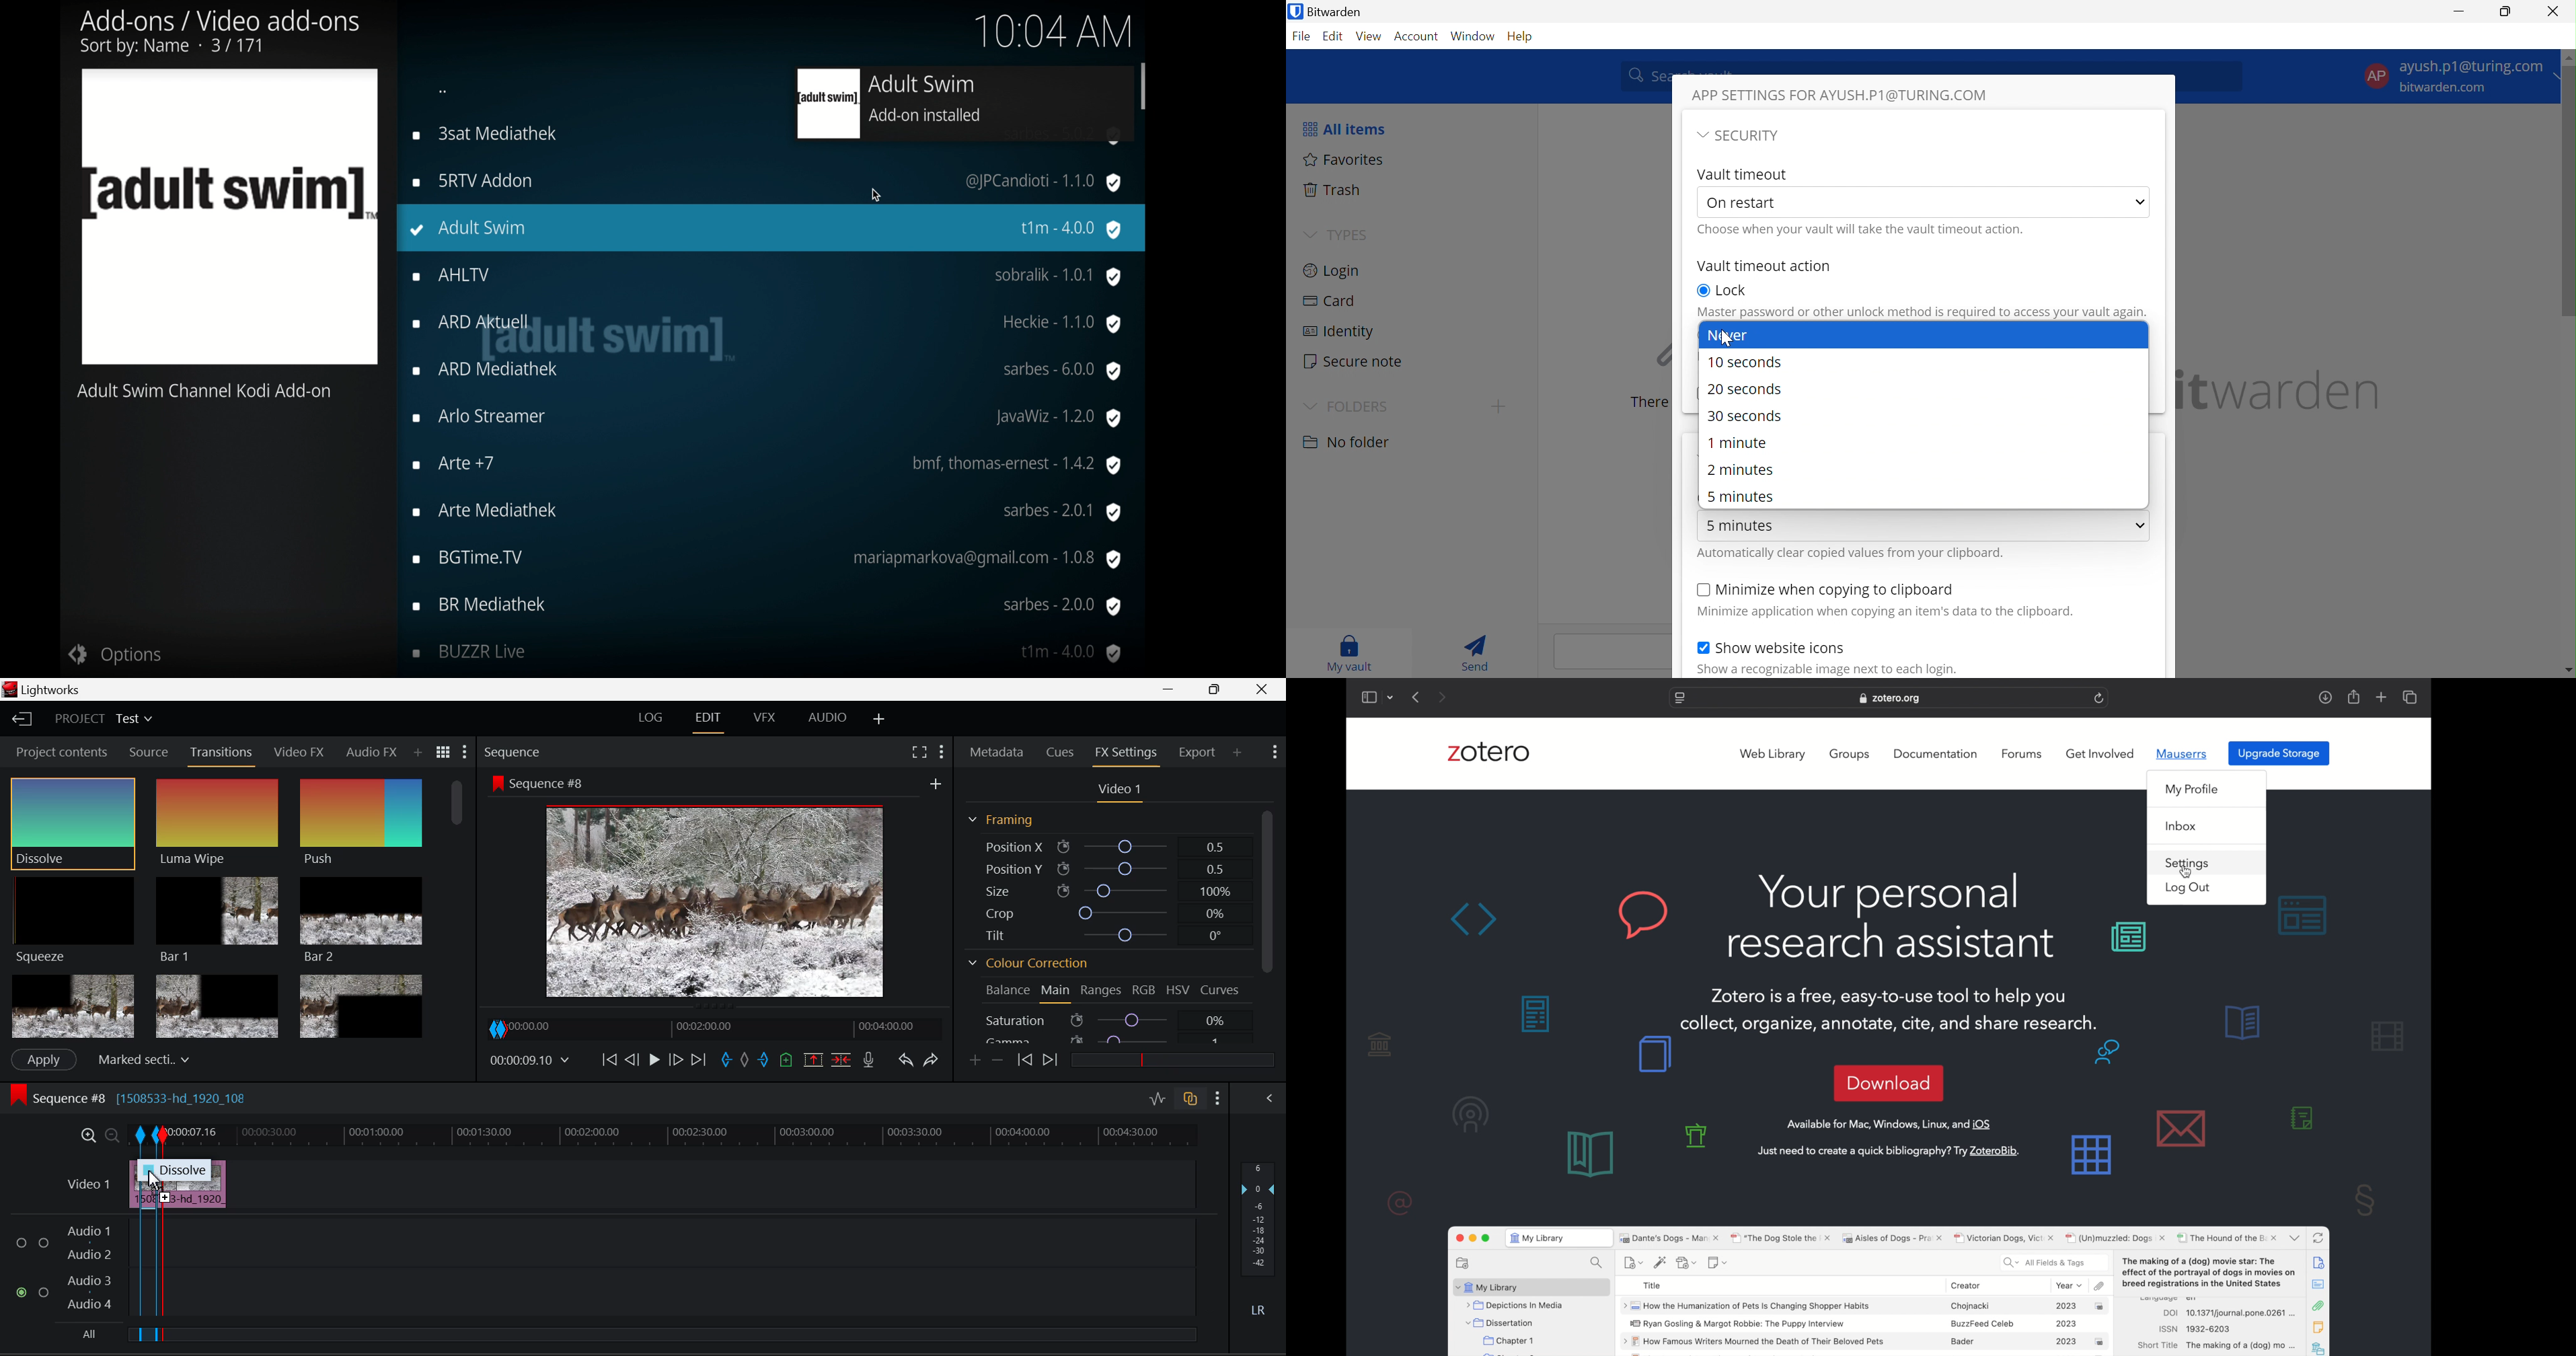 The height and width of the screenshot is (1372, 2576). What do you see at coordinates (1101, 992) in the screenshot?
I see `Ranges` at bounding box center [1101, 992].